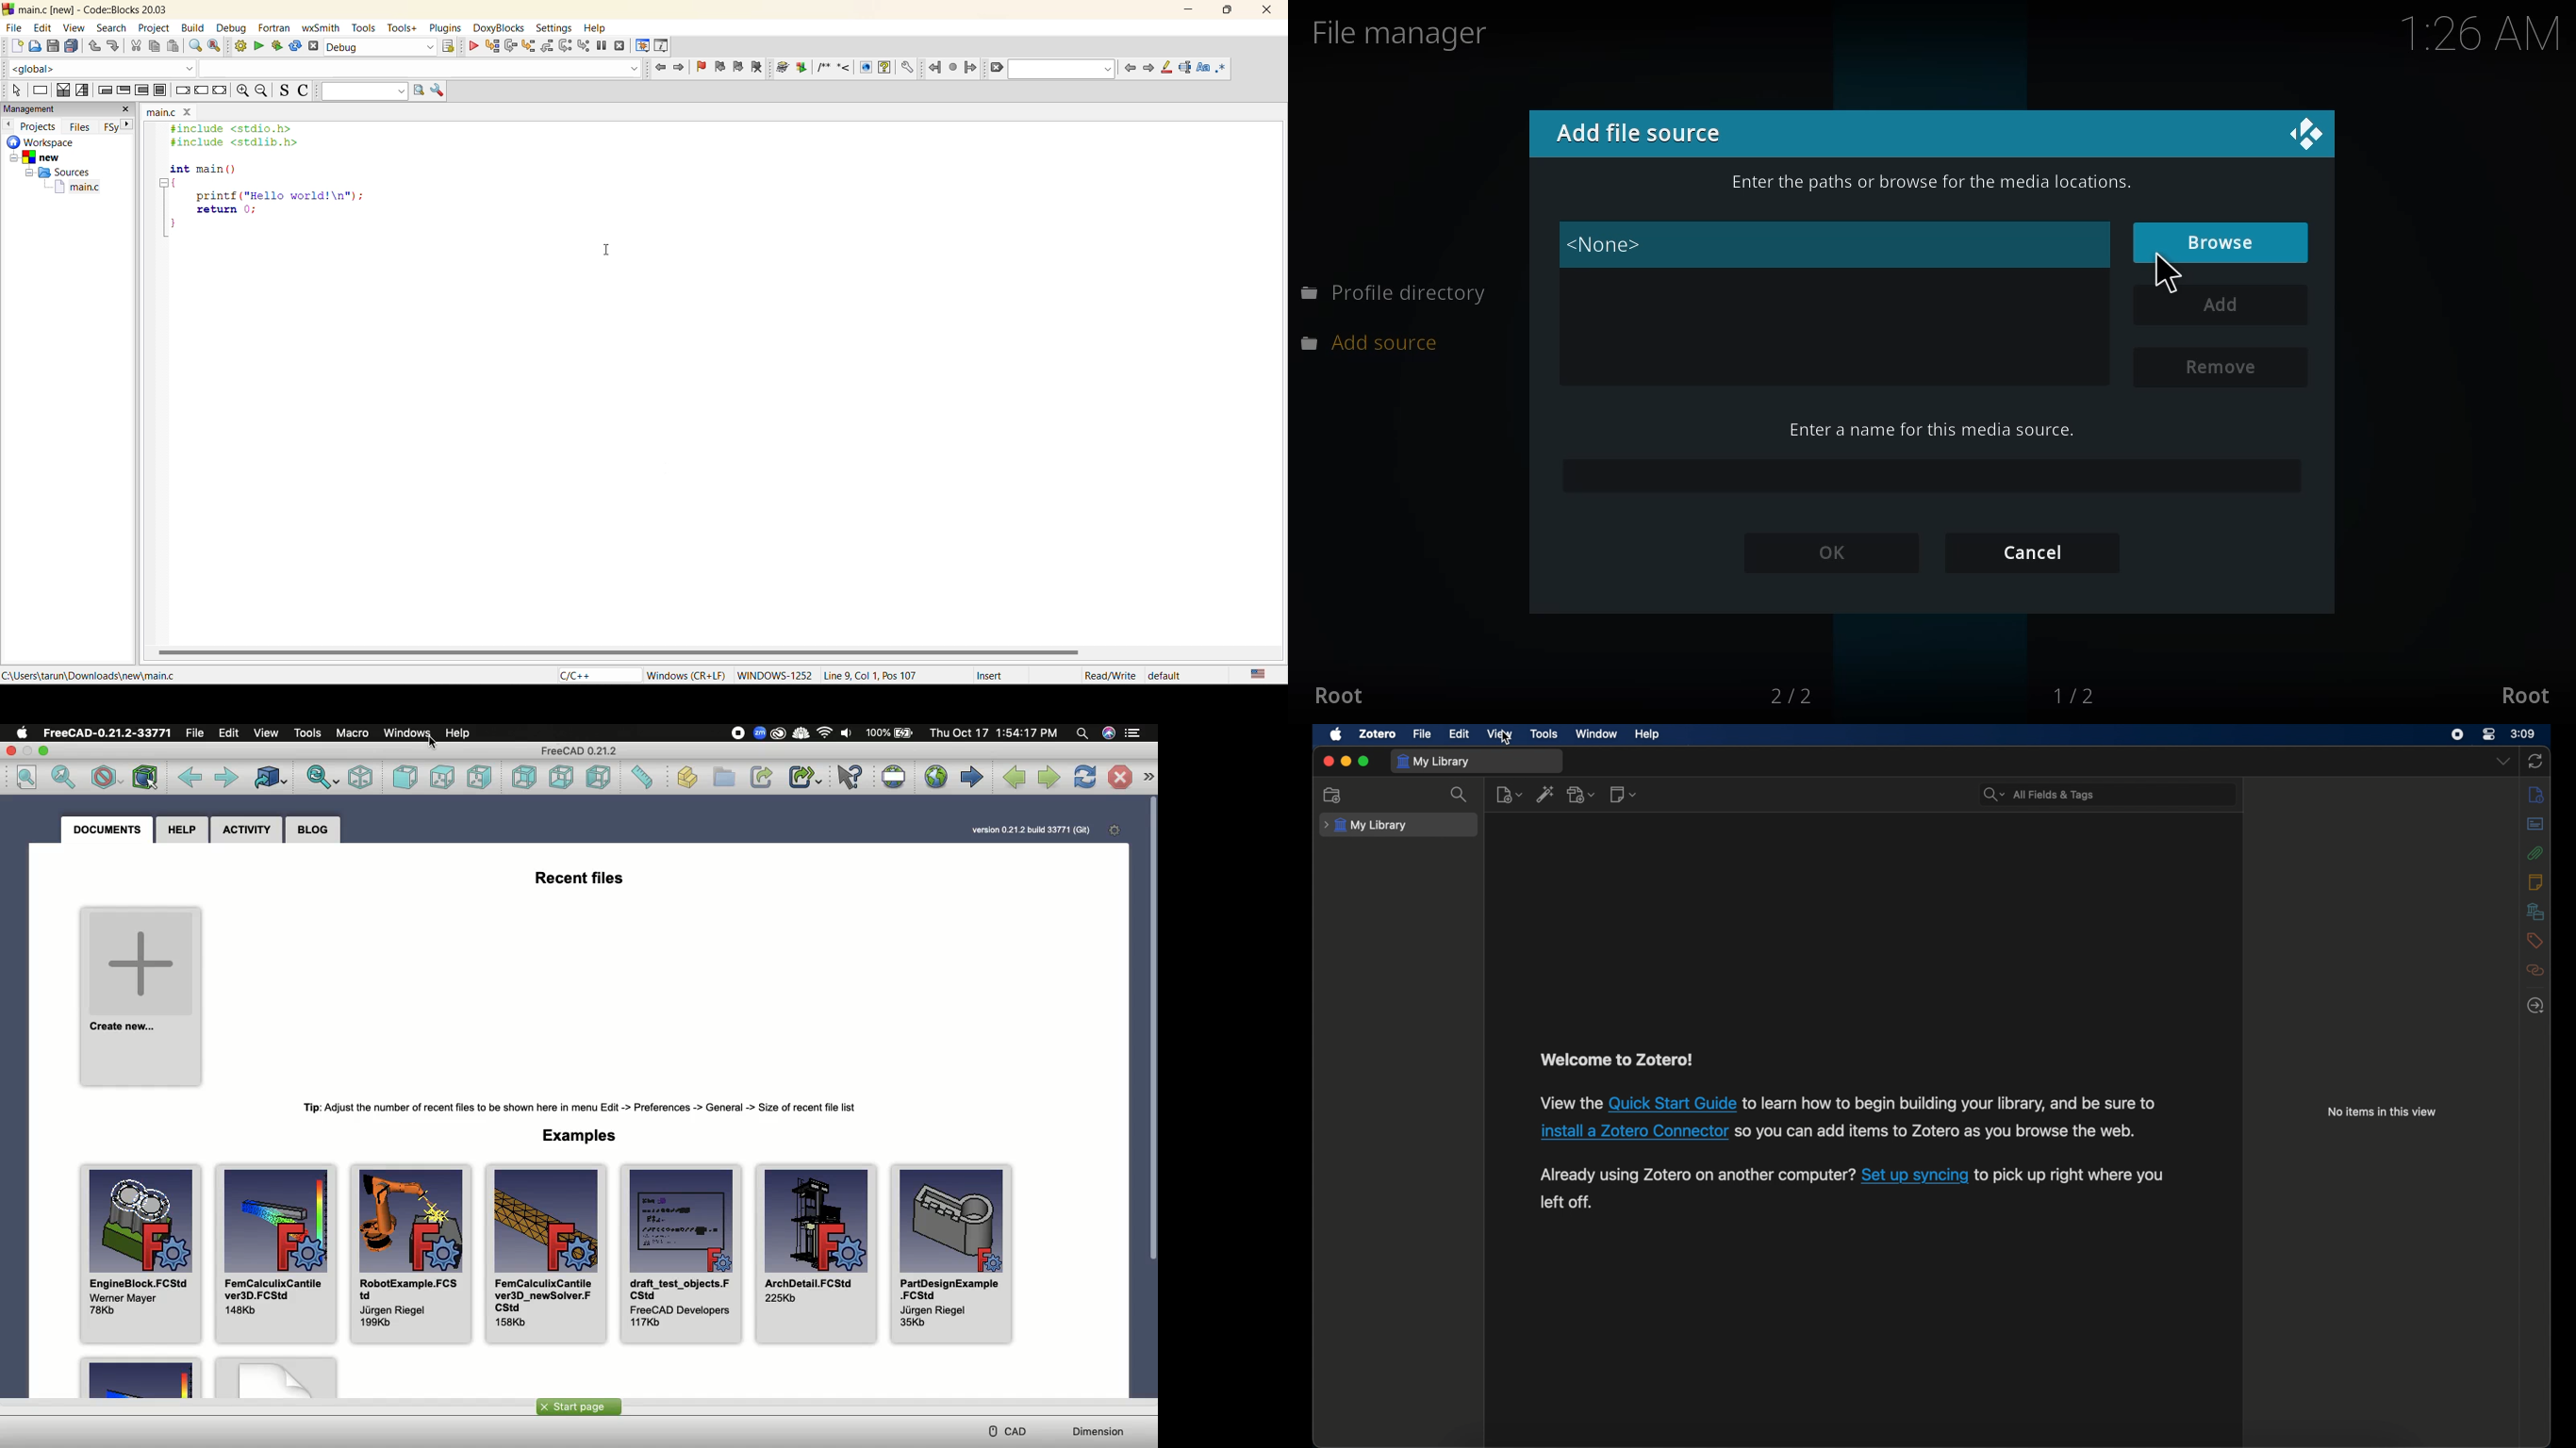  What do you see at coordinates (181, 830) in the screenshot?
I see `Help` at bounding box center [181, 830].